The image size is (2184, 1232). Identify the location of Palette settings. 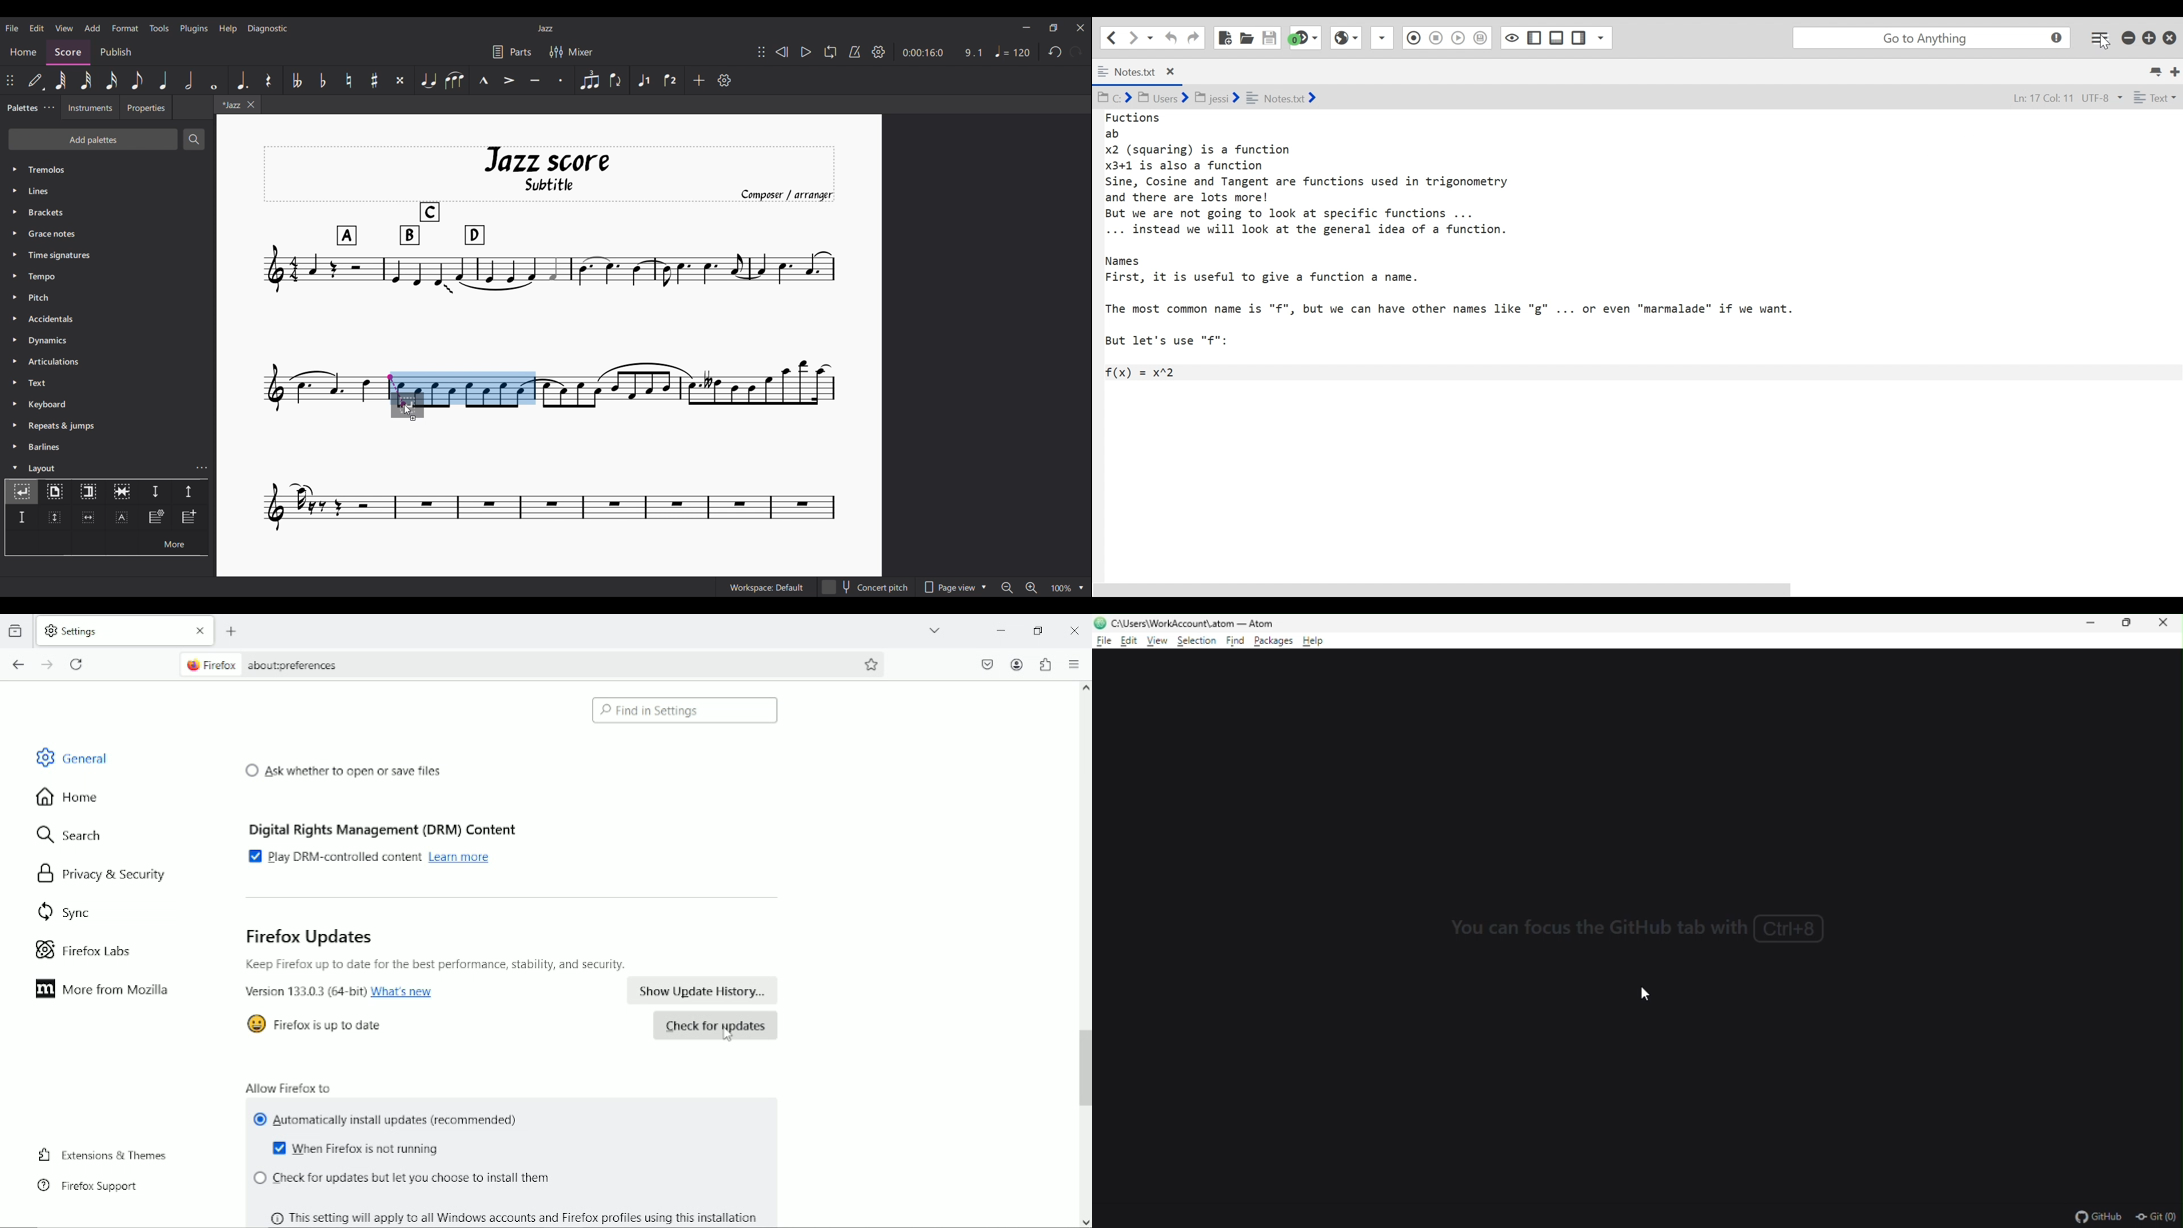
(49, 107).